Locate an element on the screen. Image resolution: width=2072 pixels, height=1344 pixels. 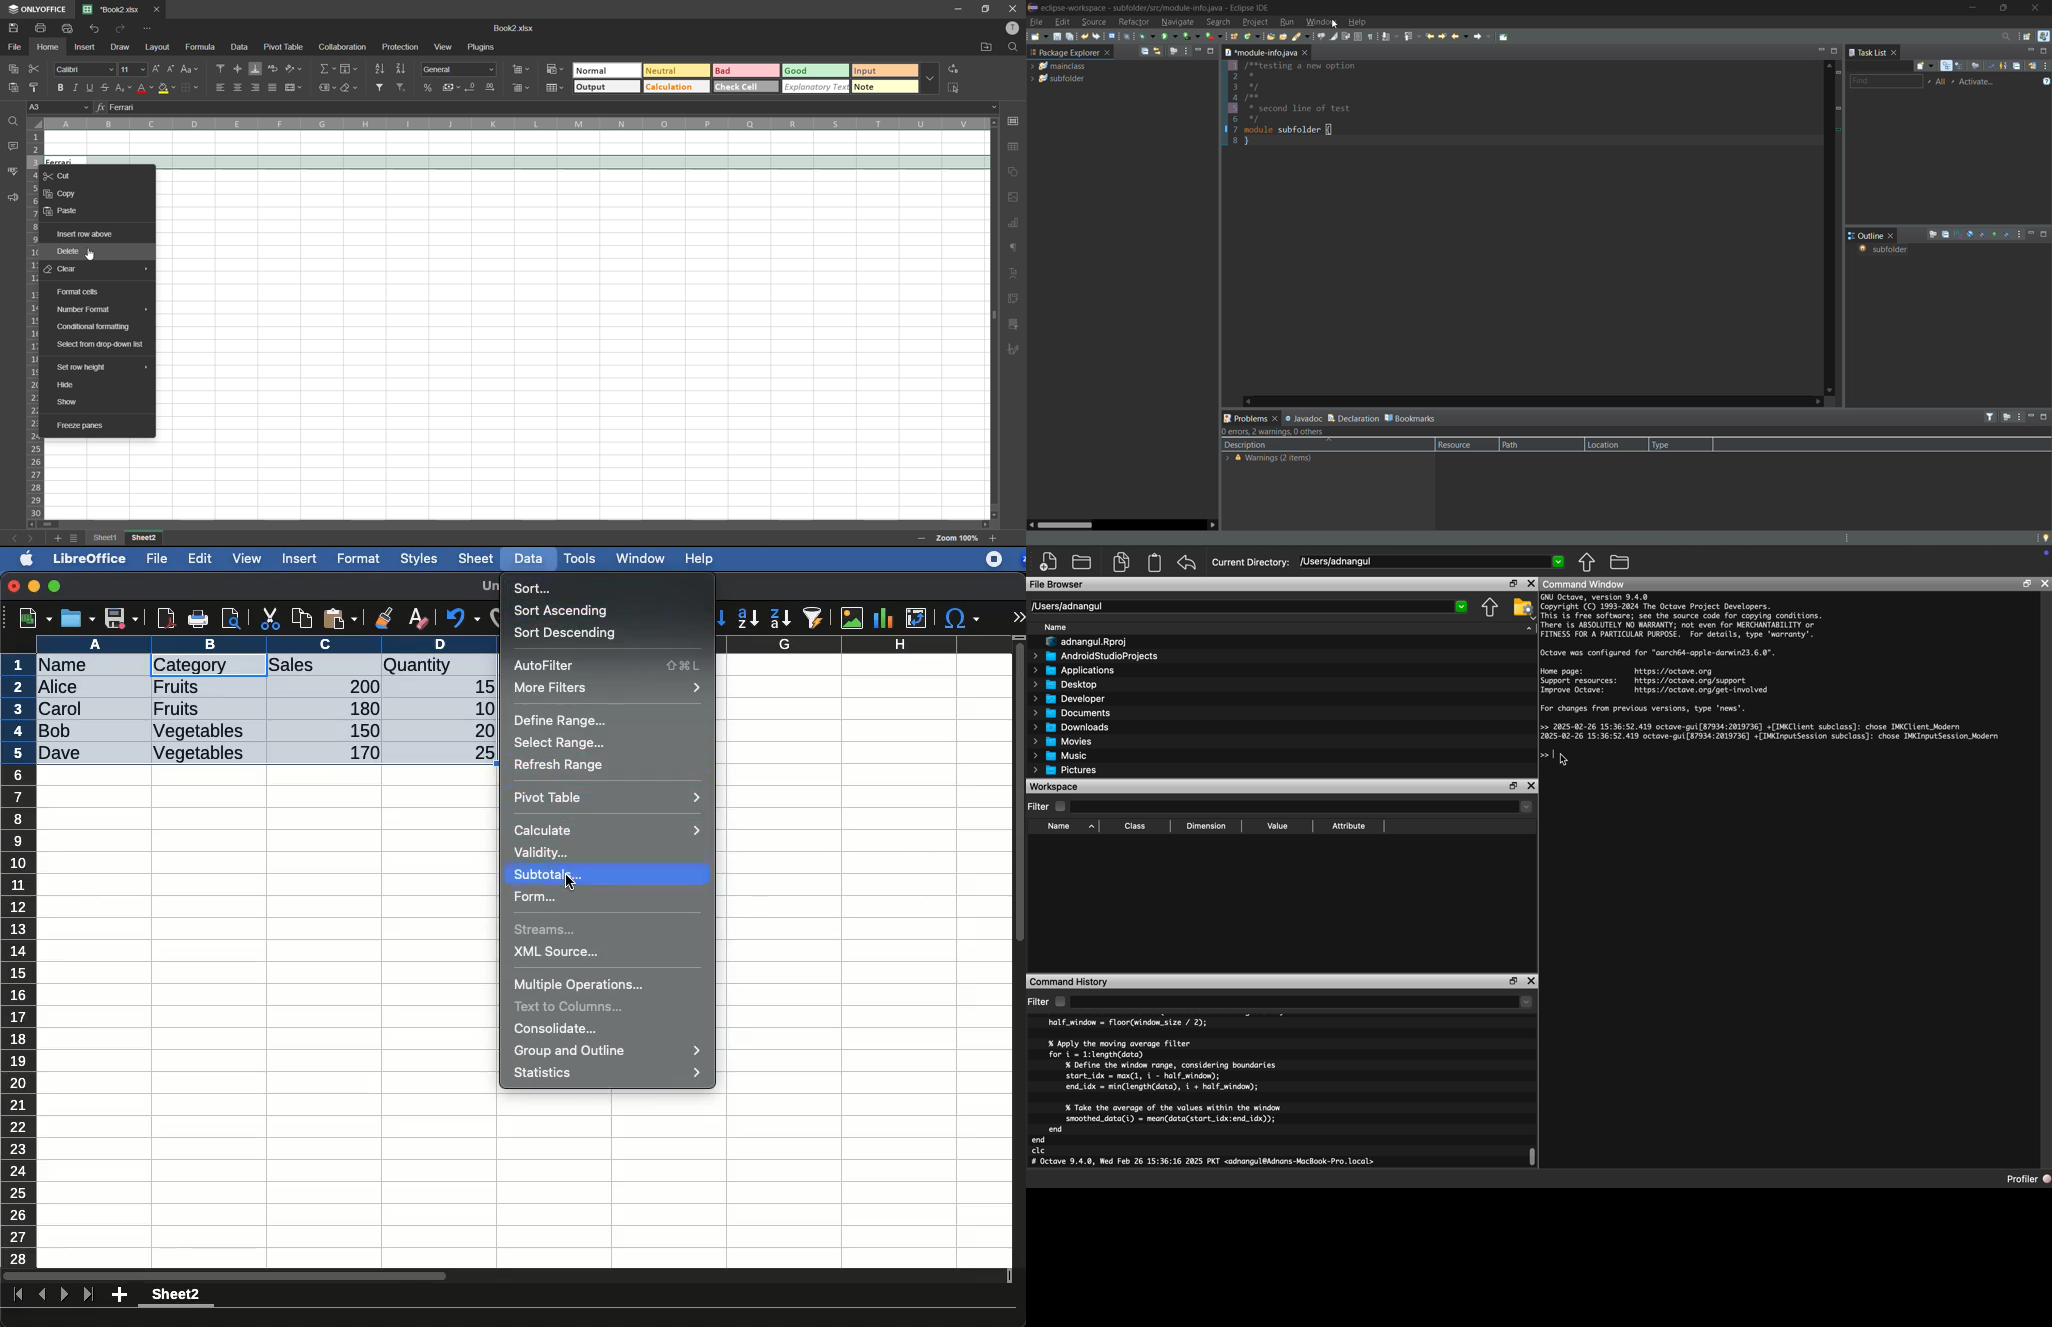
print is located at coordinates (198, 619).